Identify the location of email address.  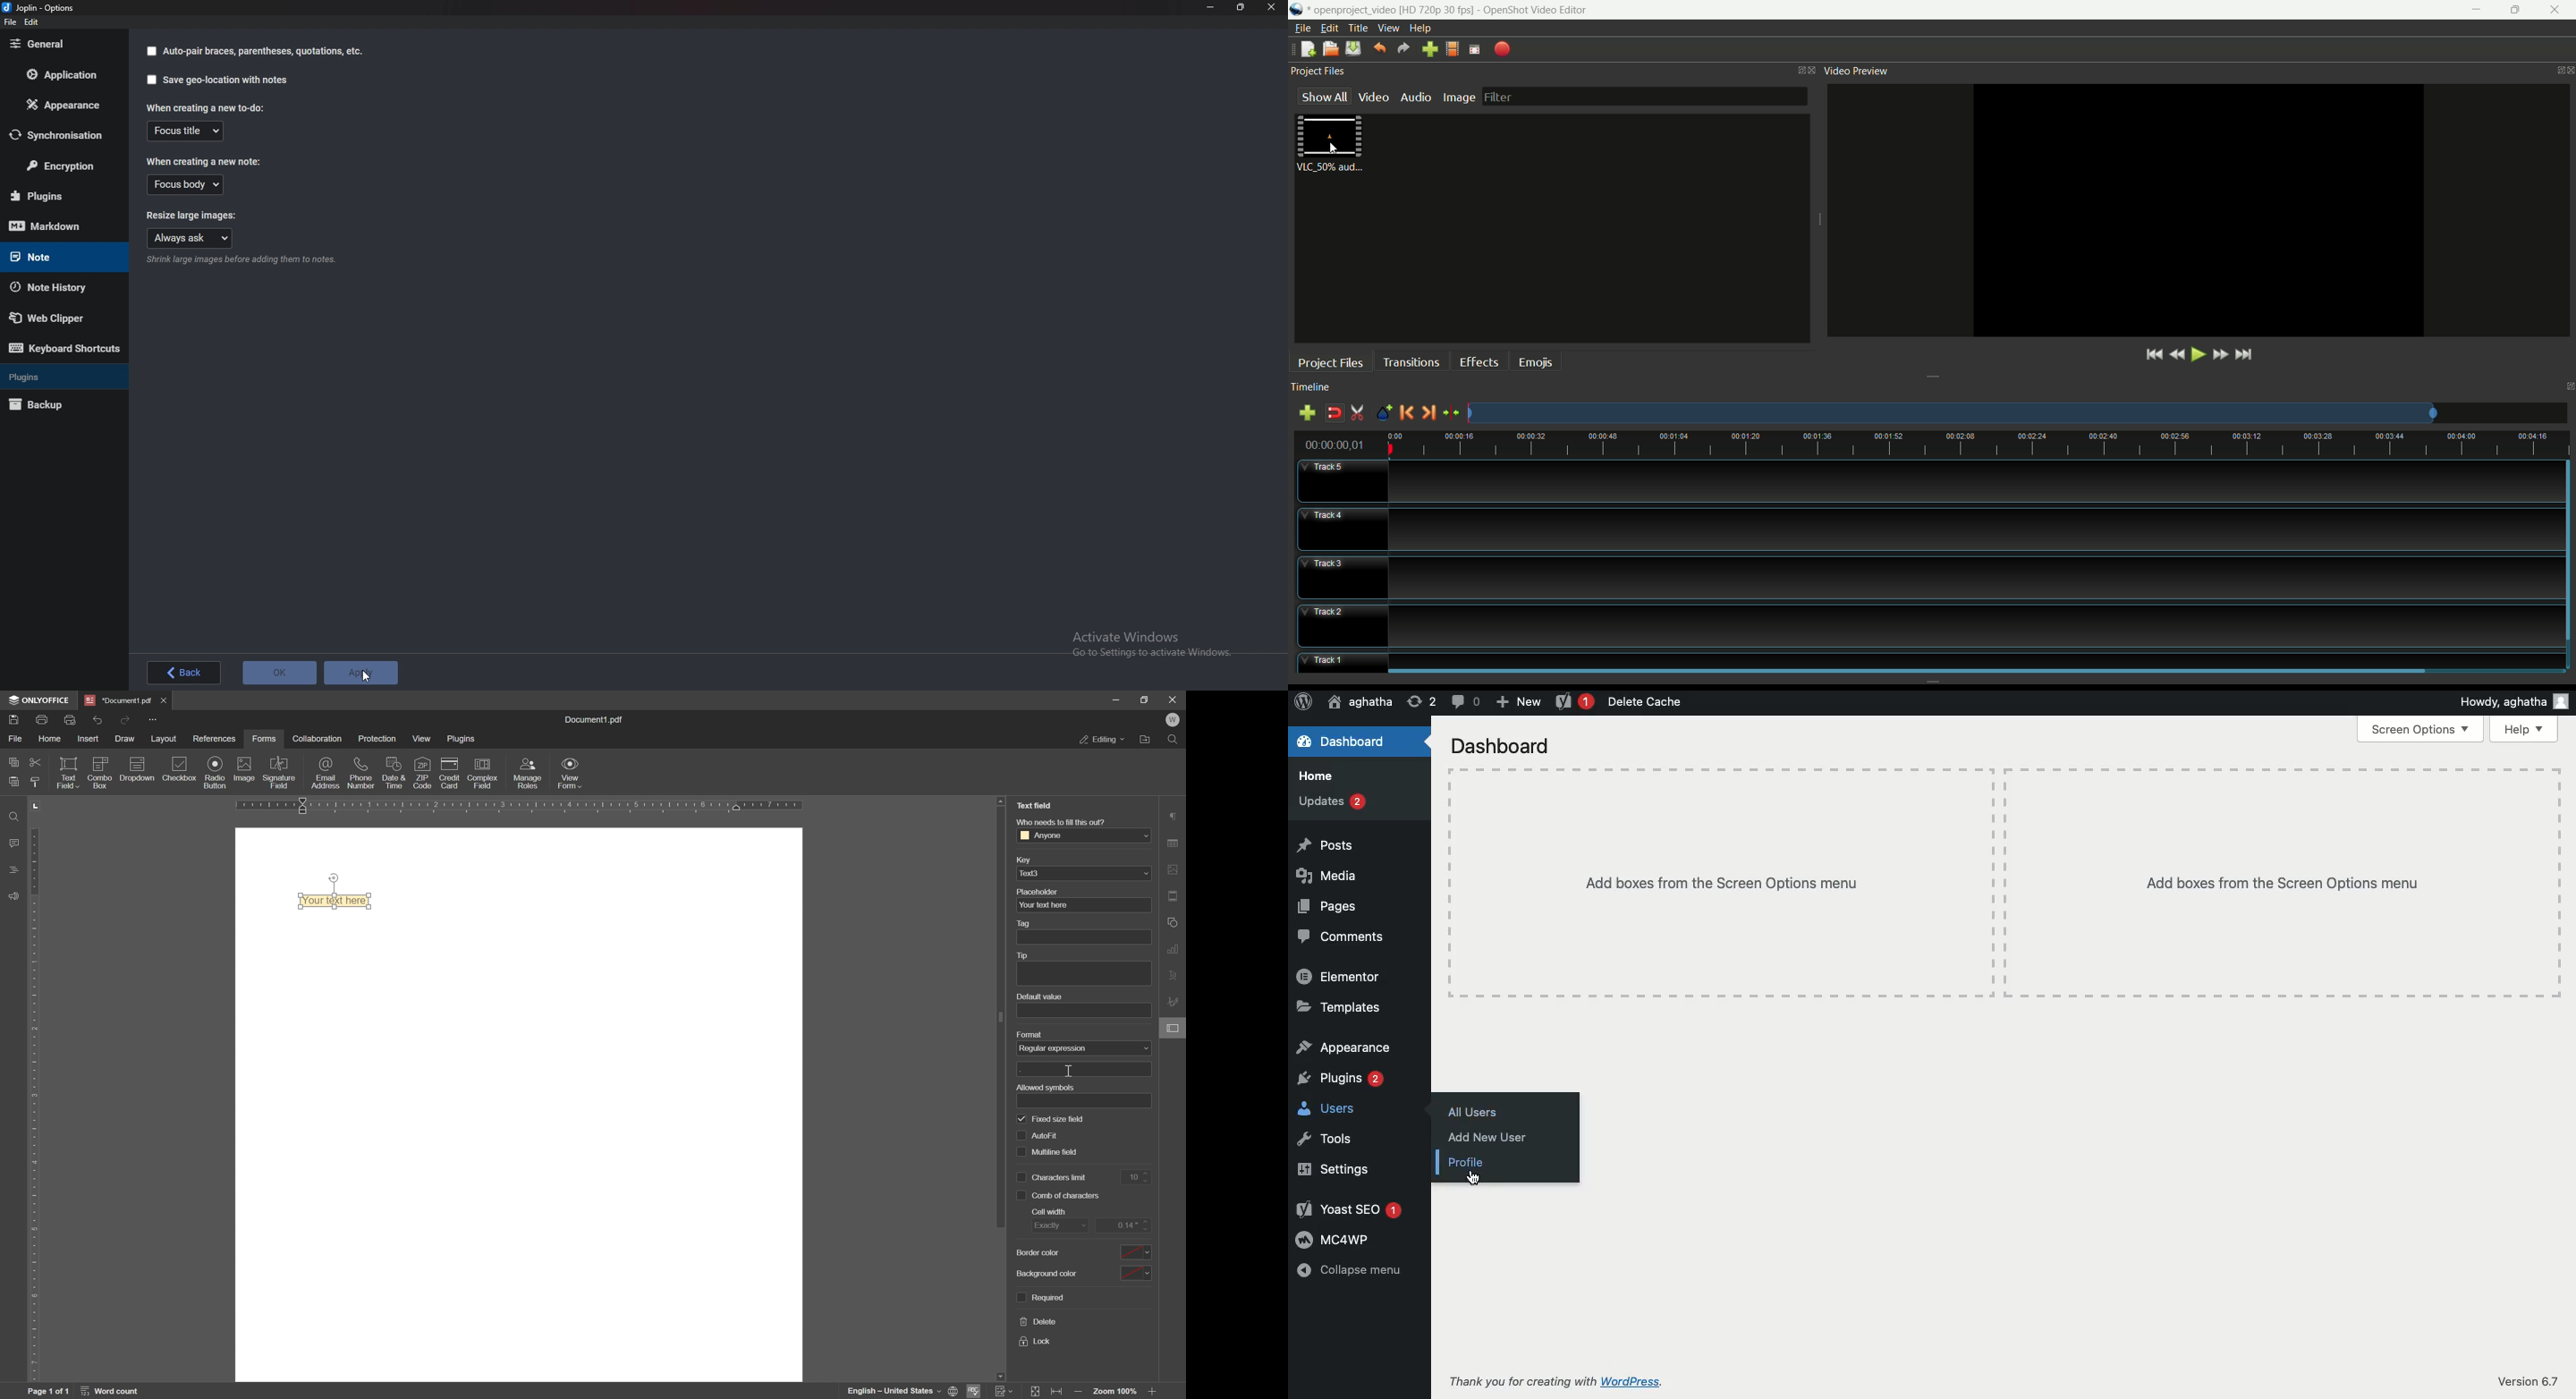
(328, 774).